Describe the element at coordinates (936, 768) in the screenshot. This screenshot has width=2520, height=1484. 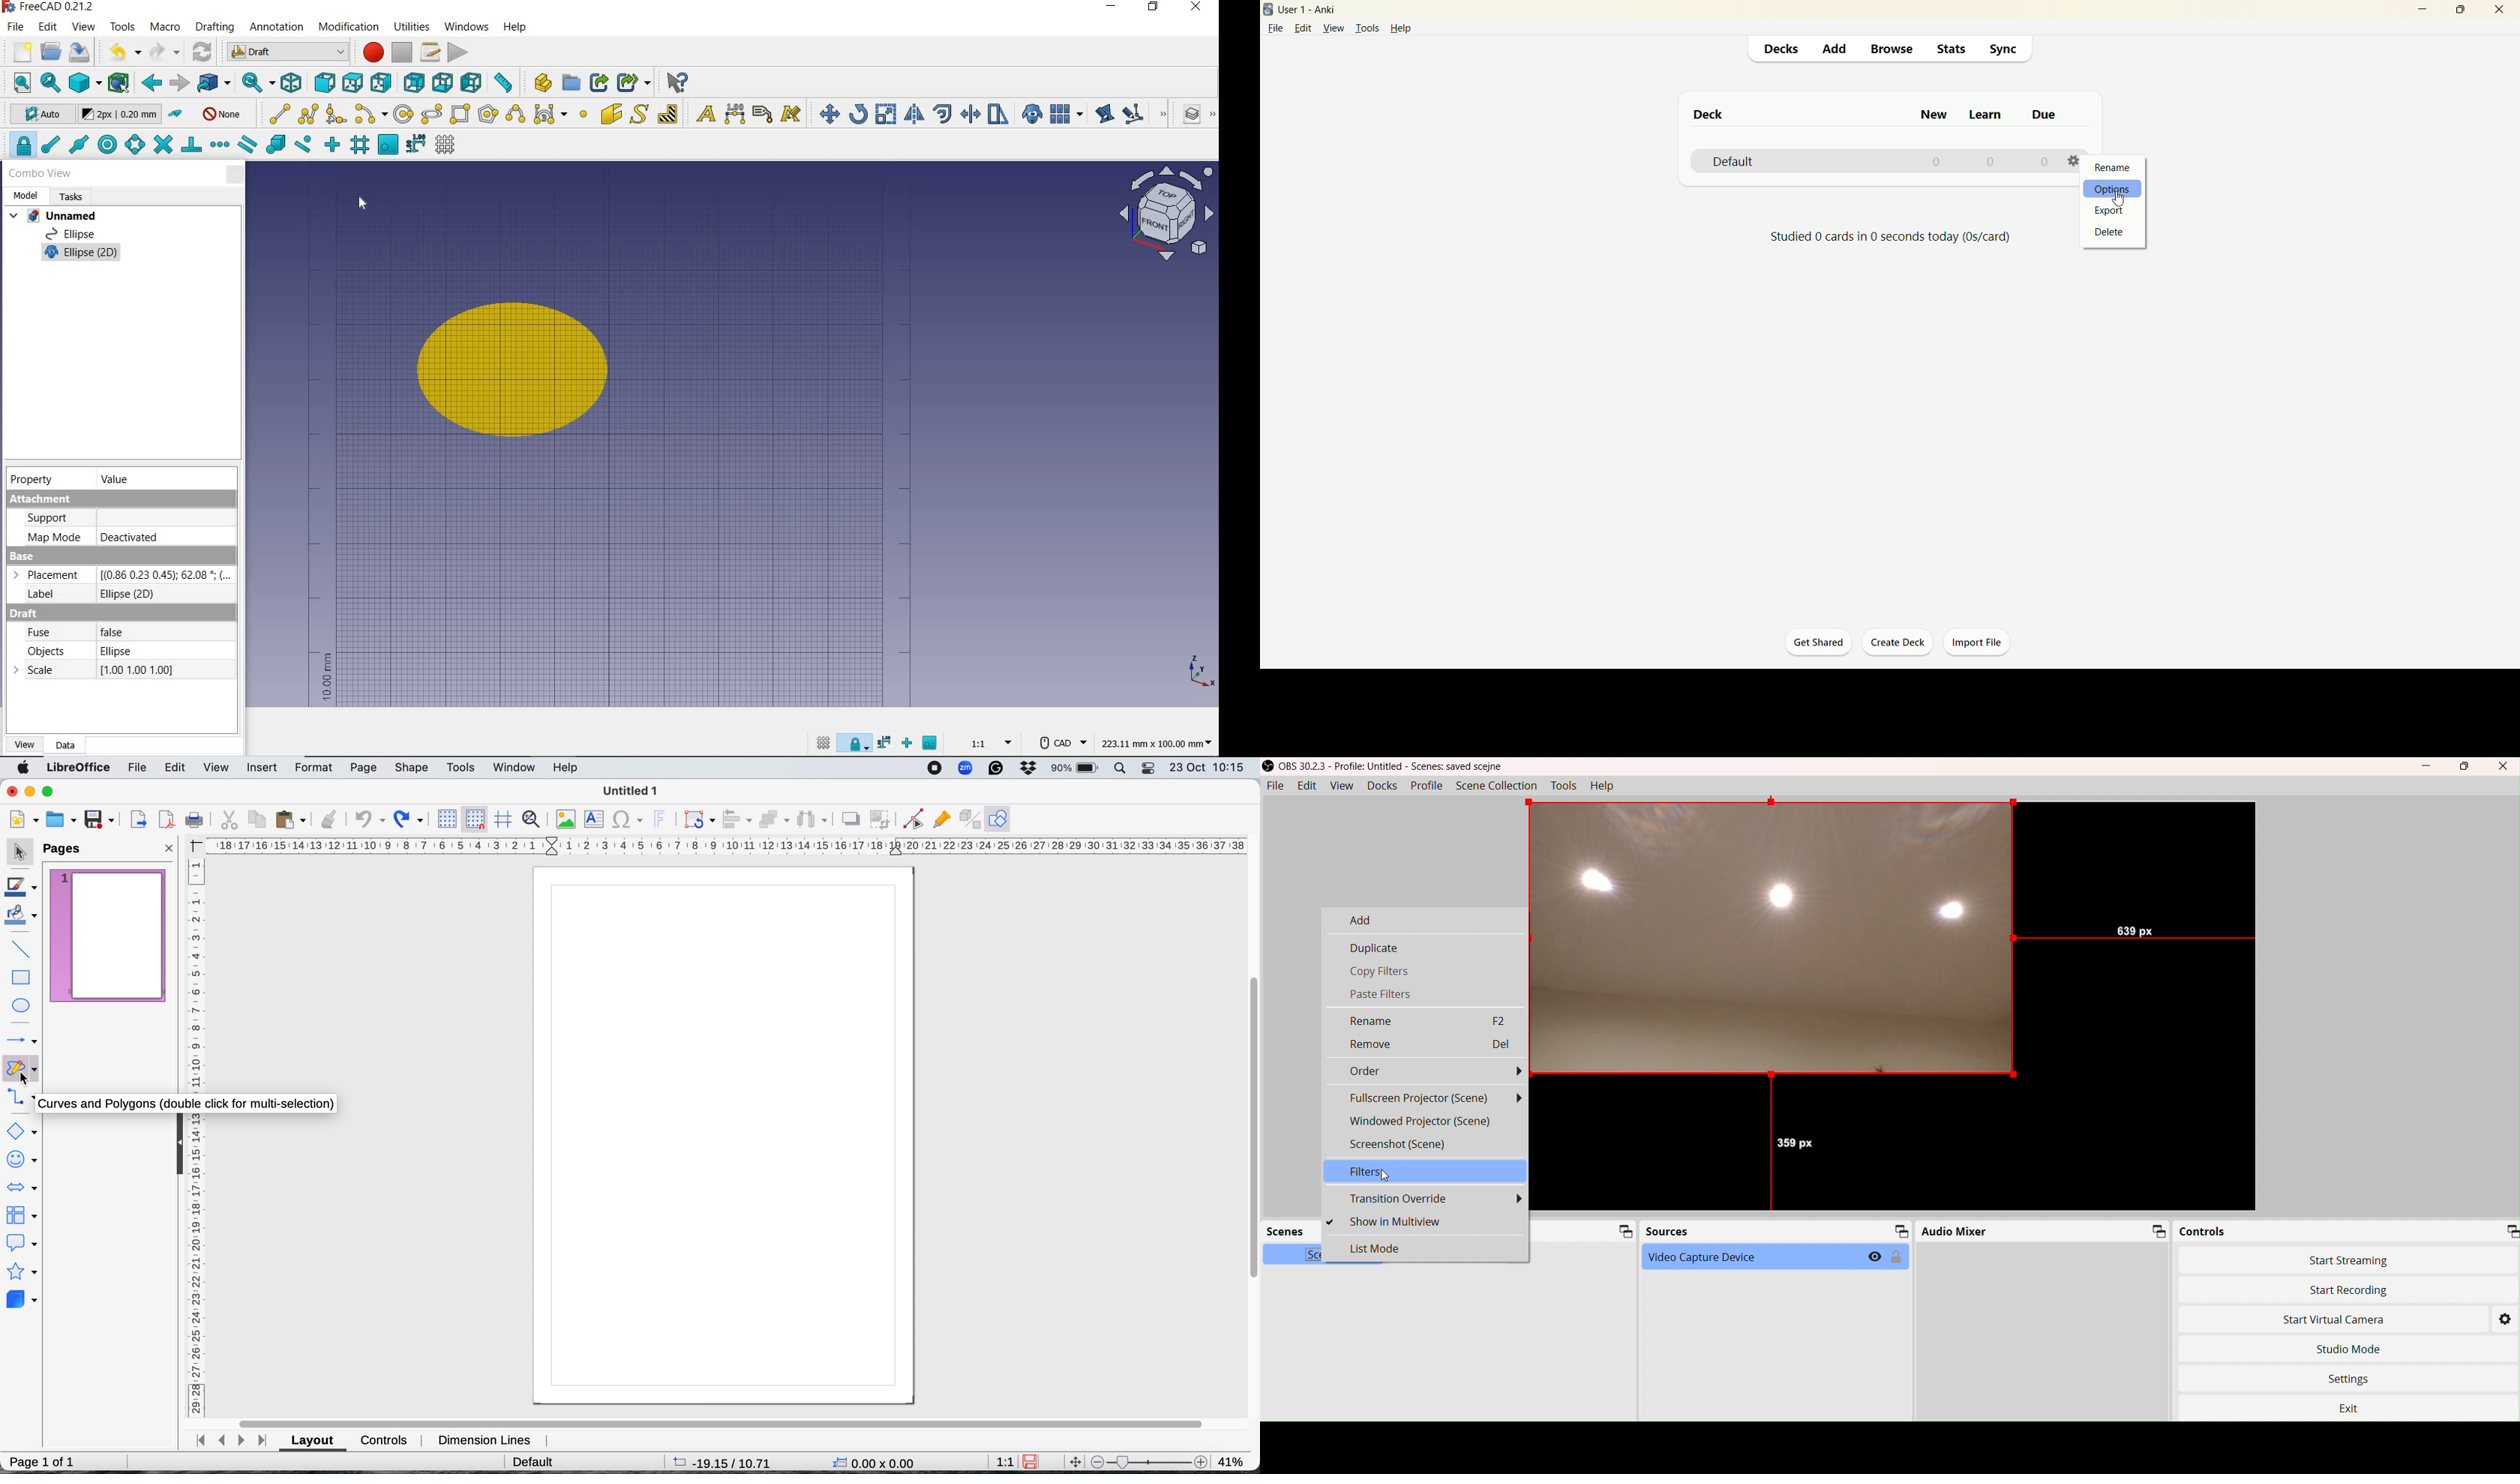
I see `screen recorder` at that location.